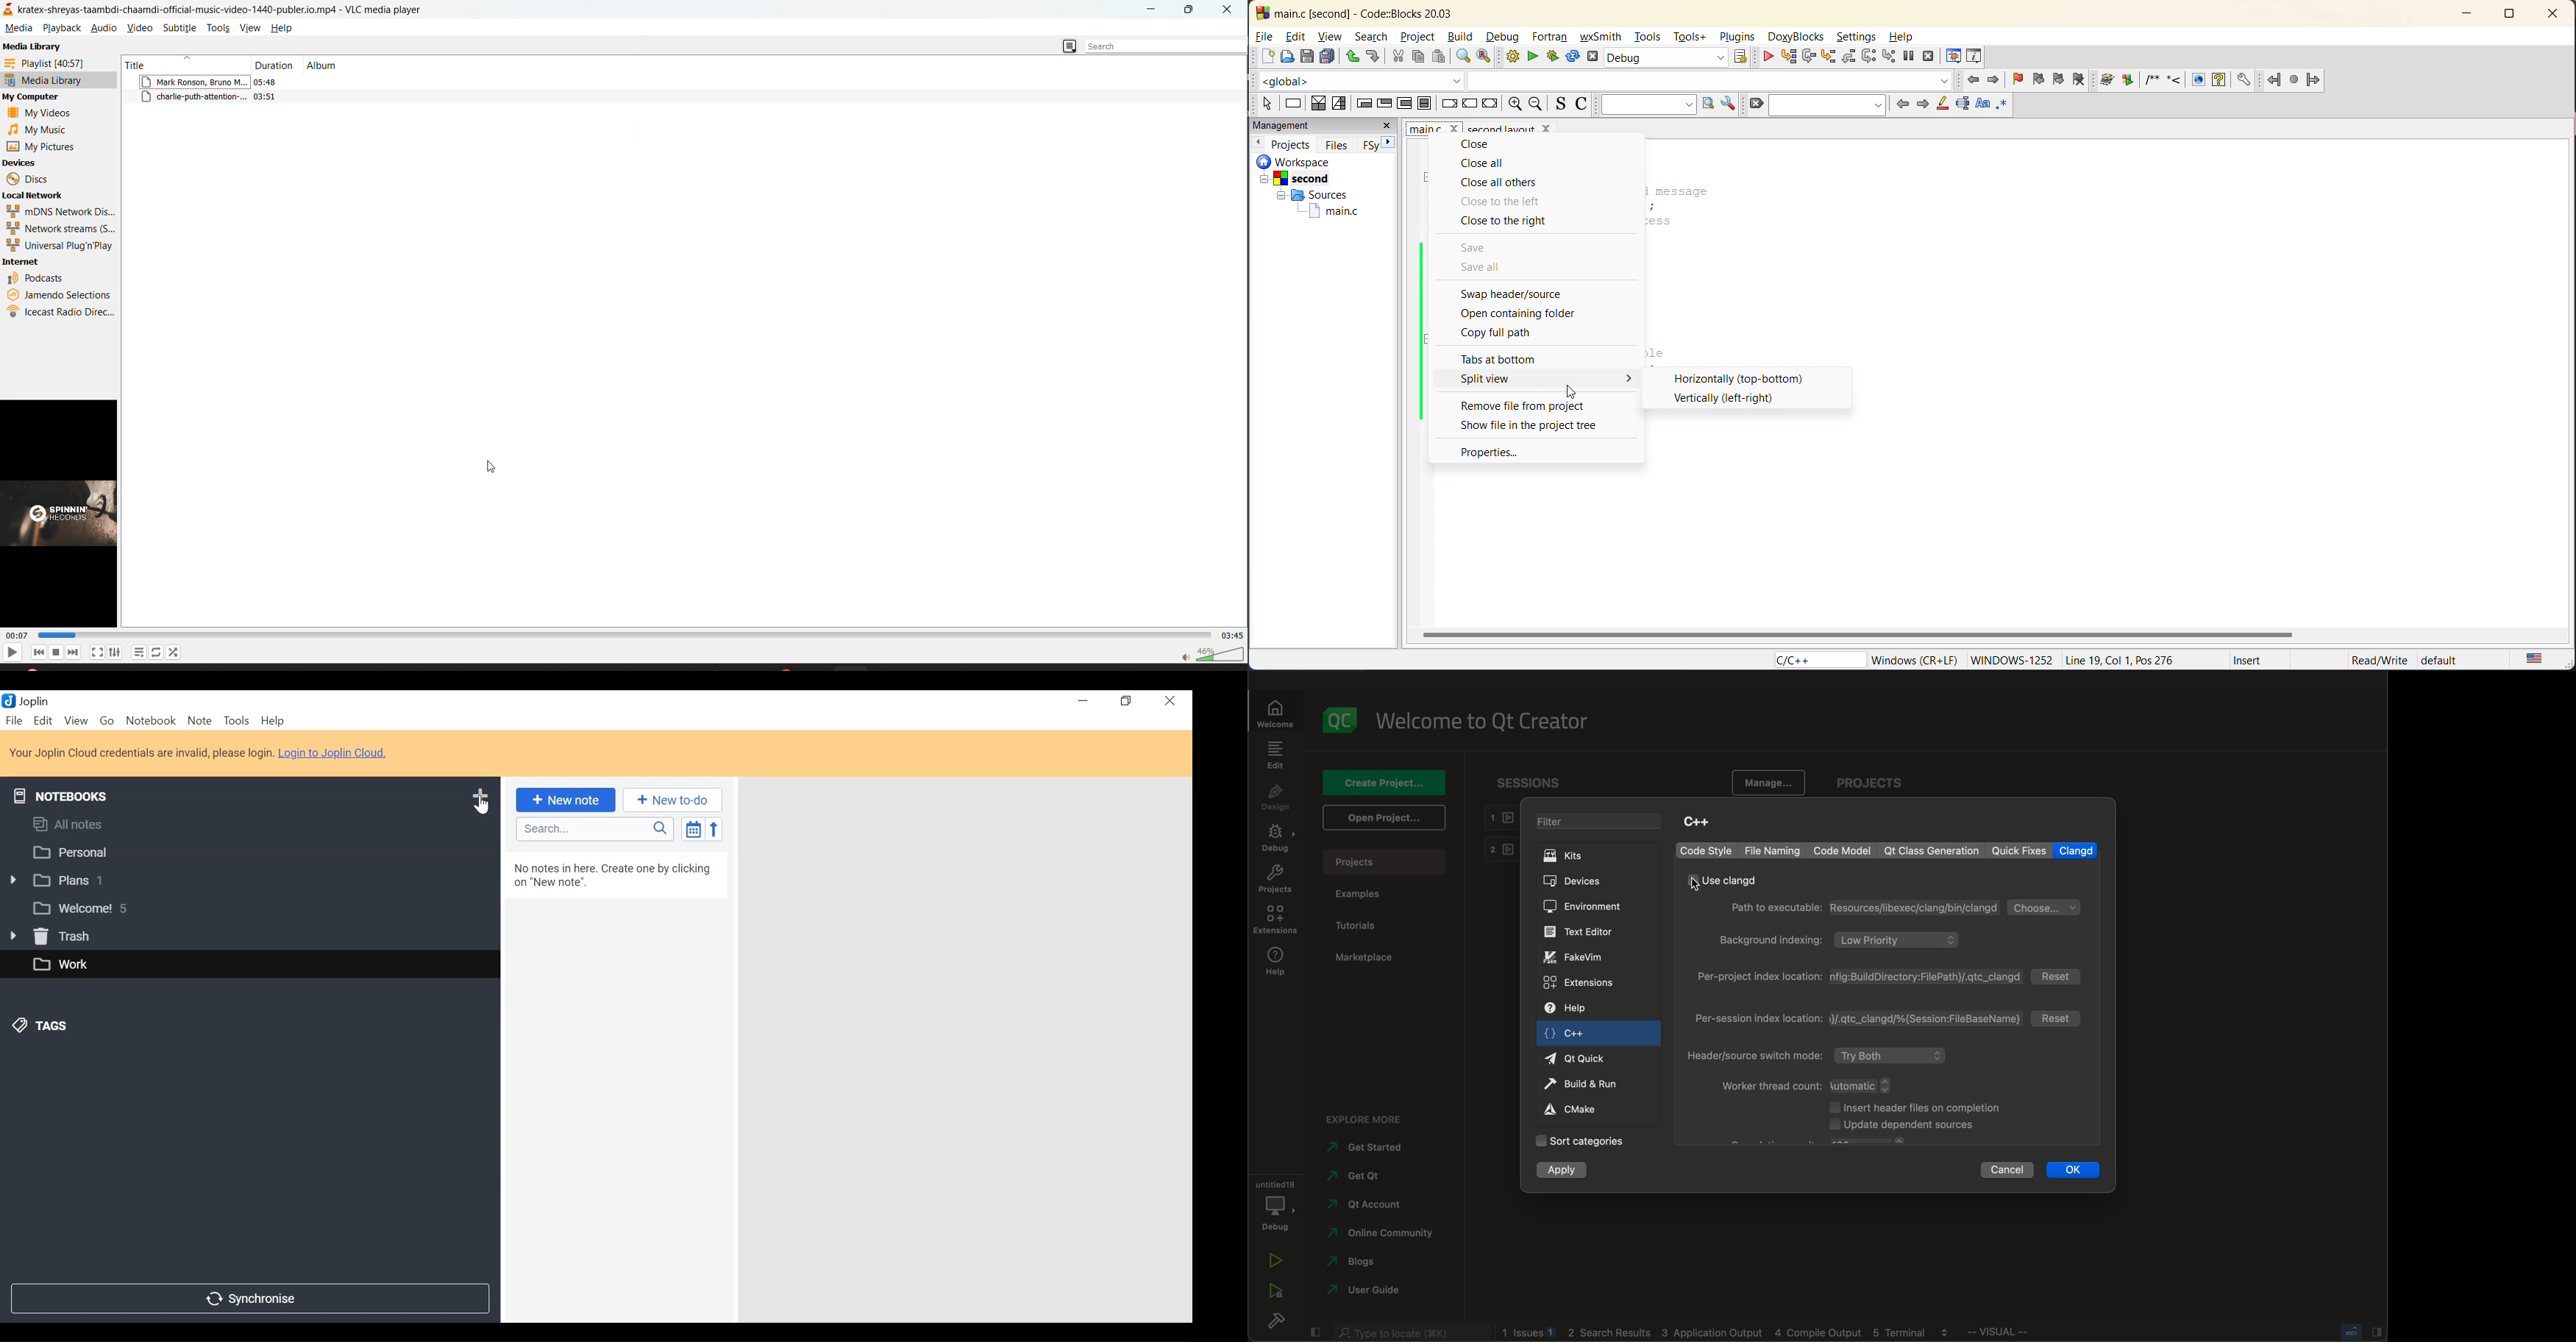 This screenshot has height=1344, width=2576. What do you see at coordinates (2080, 1169) in the screenshot?
I see `ok` at bounding box center [2080, 1169].